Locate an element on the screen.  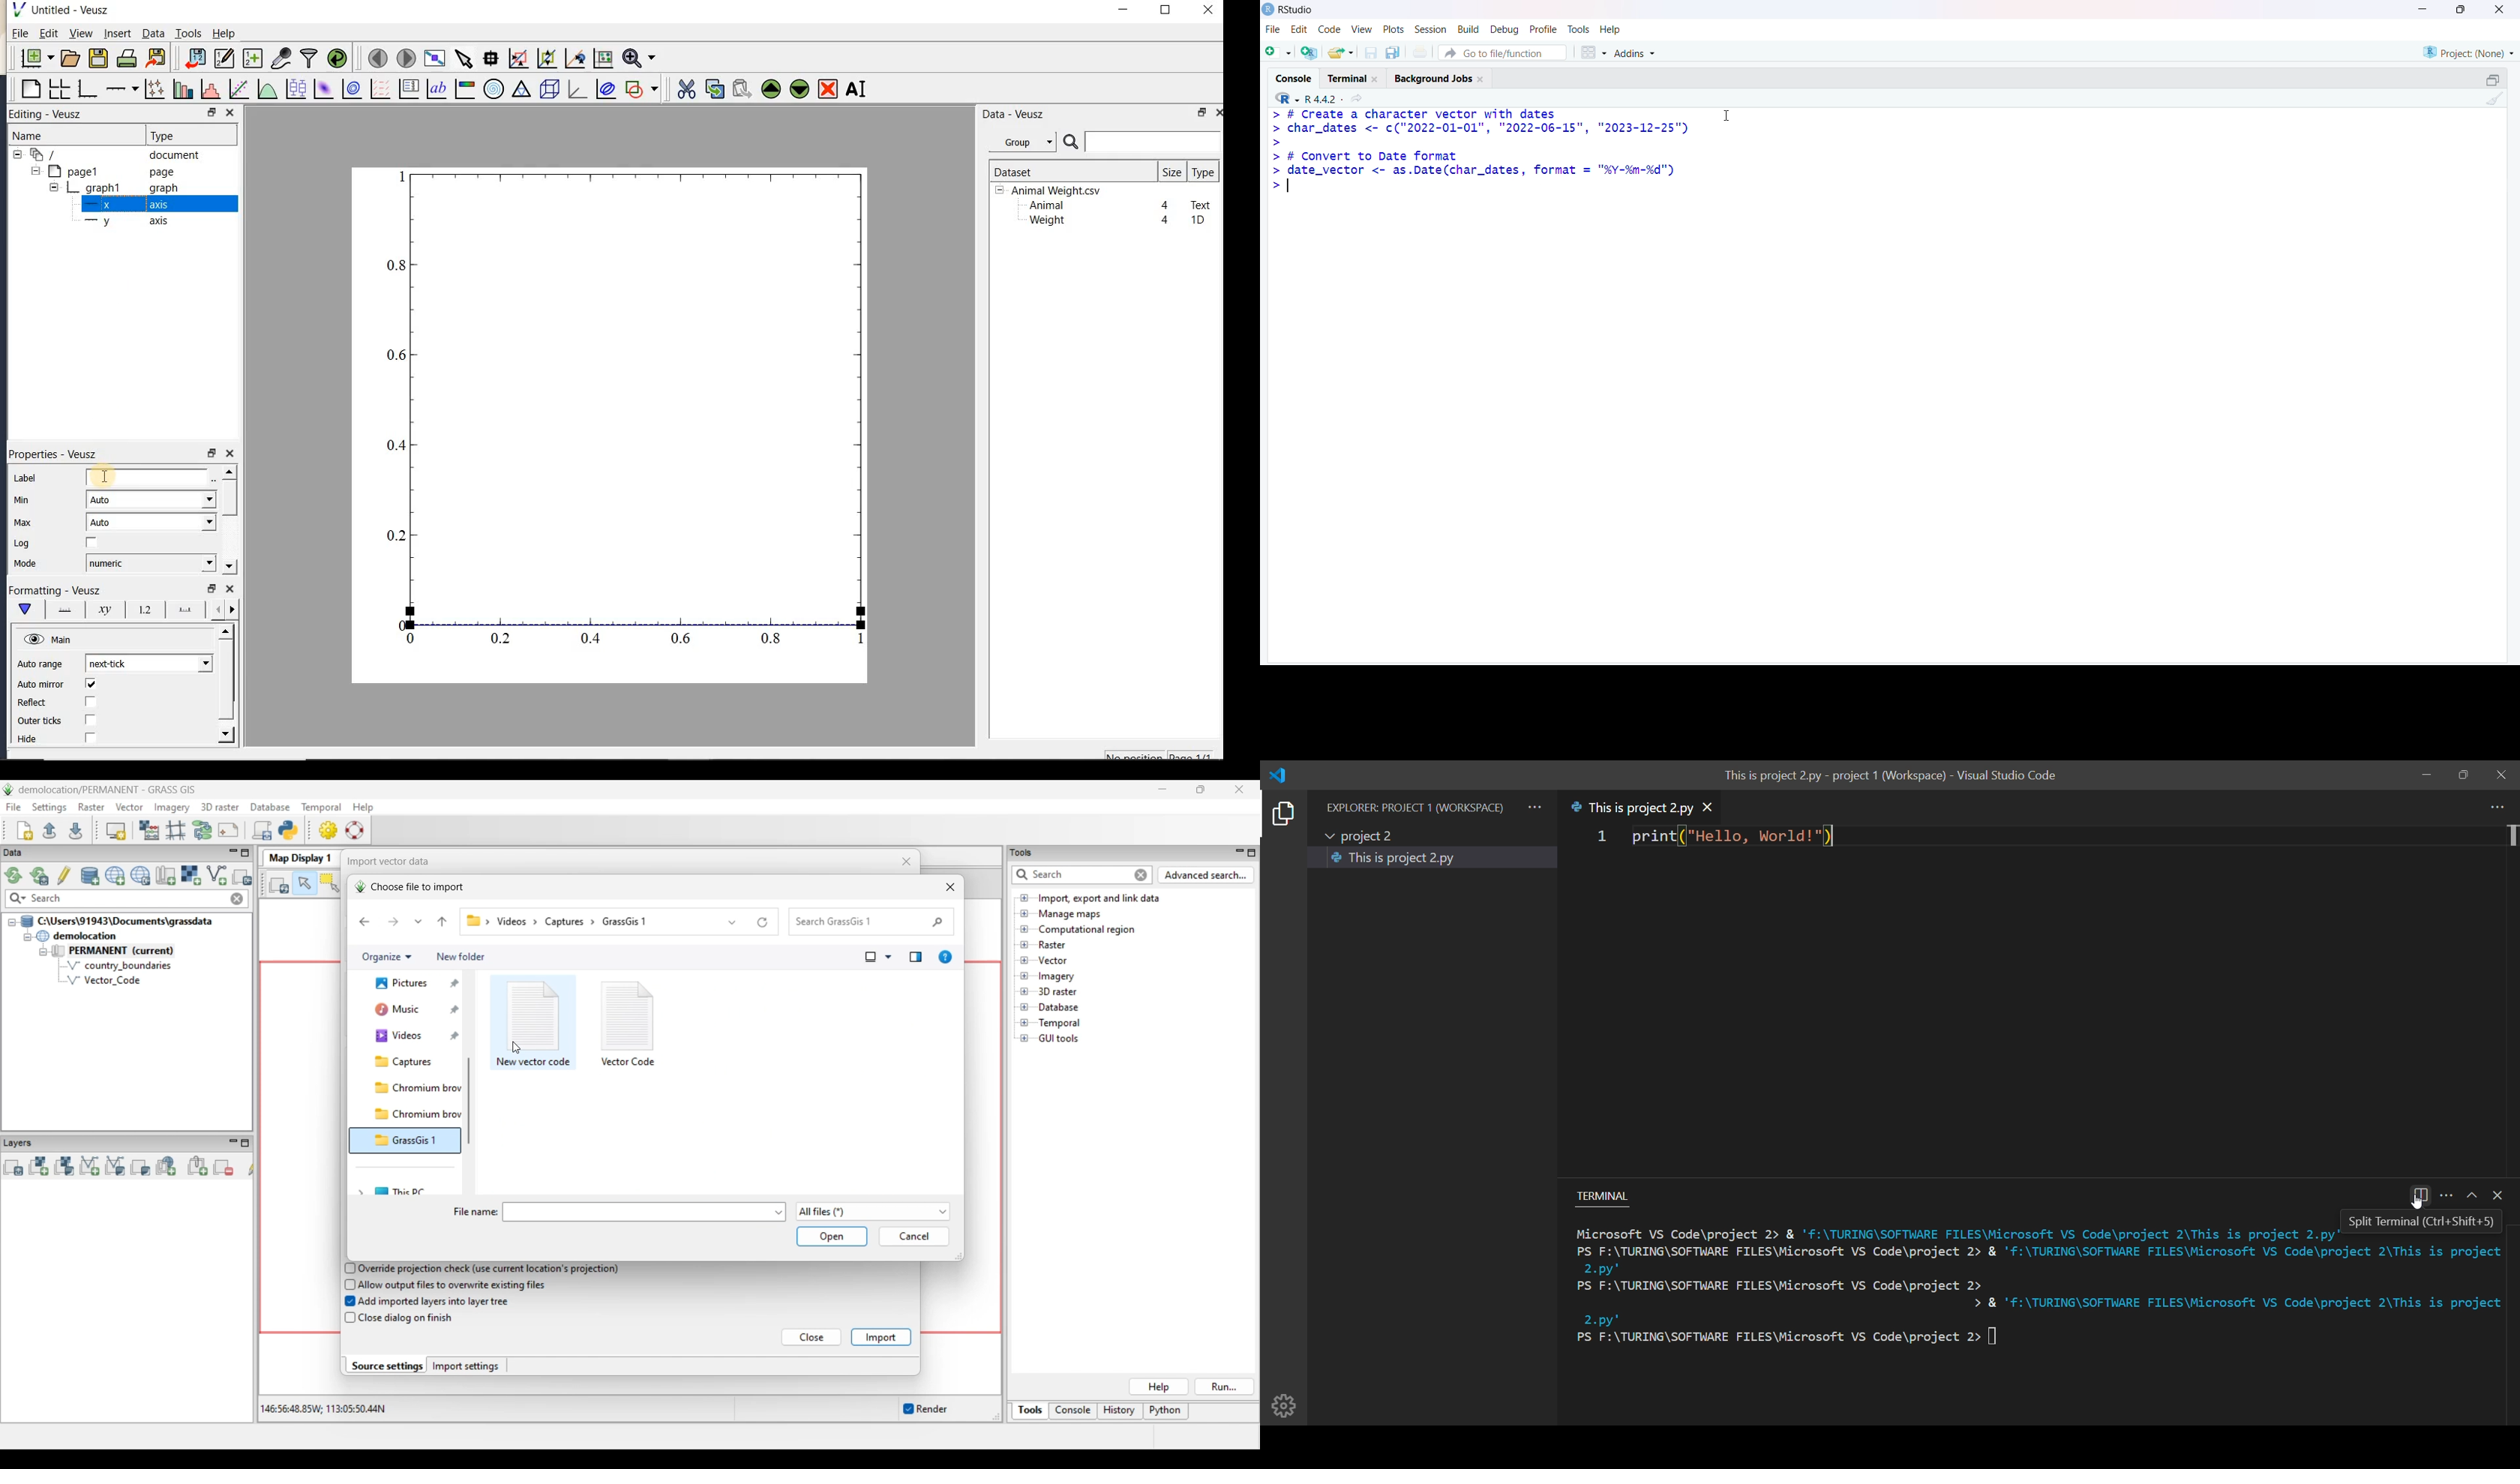
Code is located at coordinates (1327, 31).